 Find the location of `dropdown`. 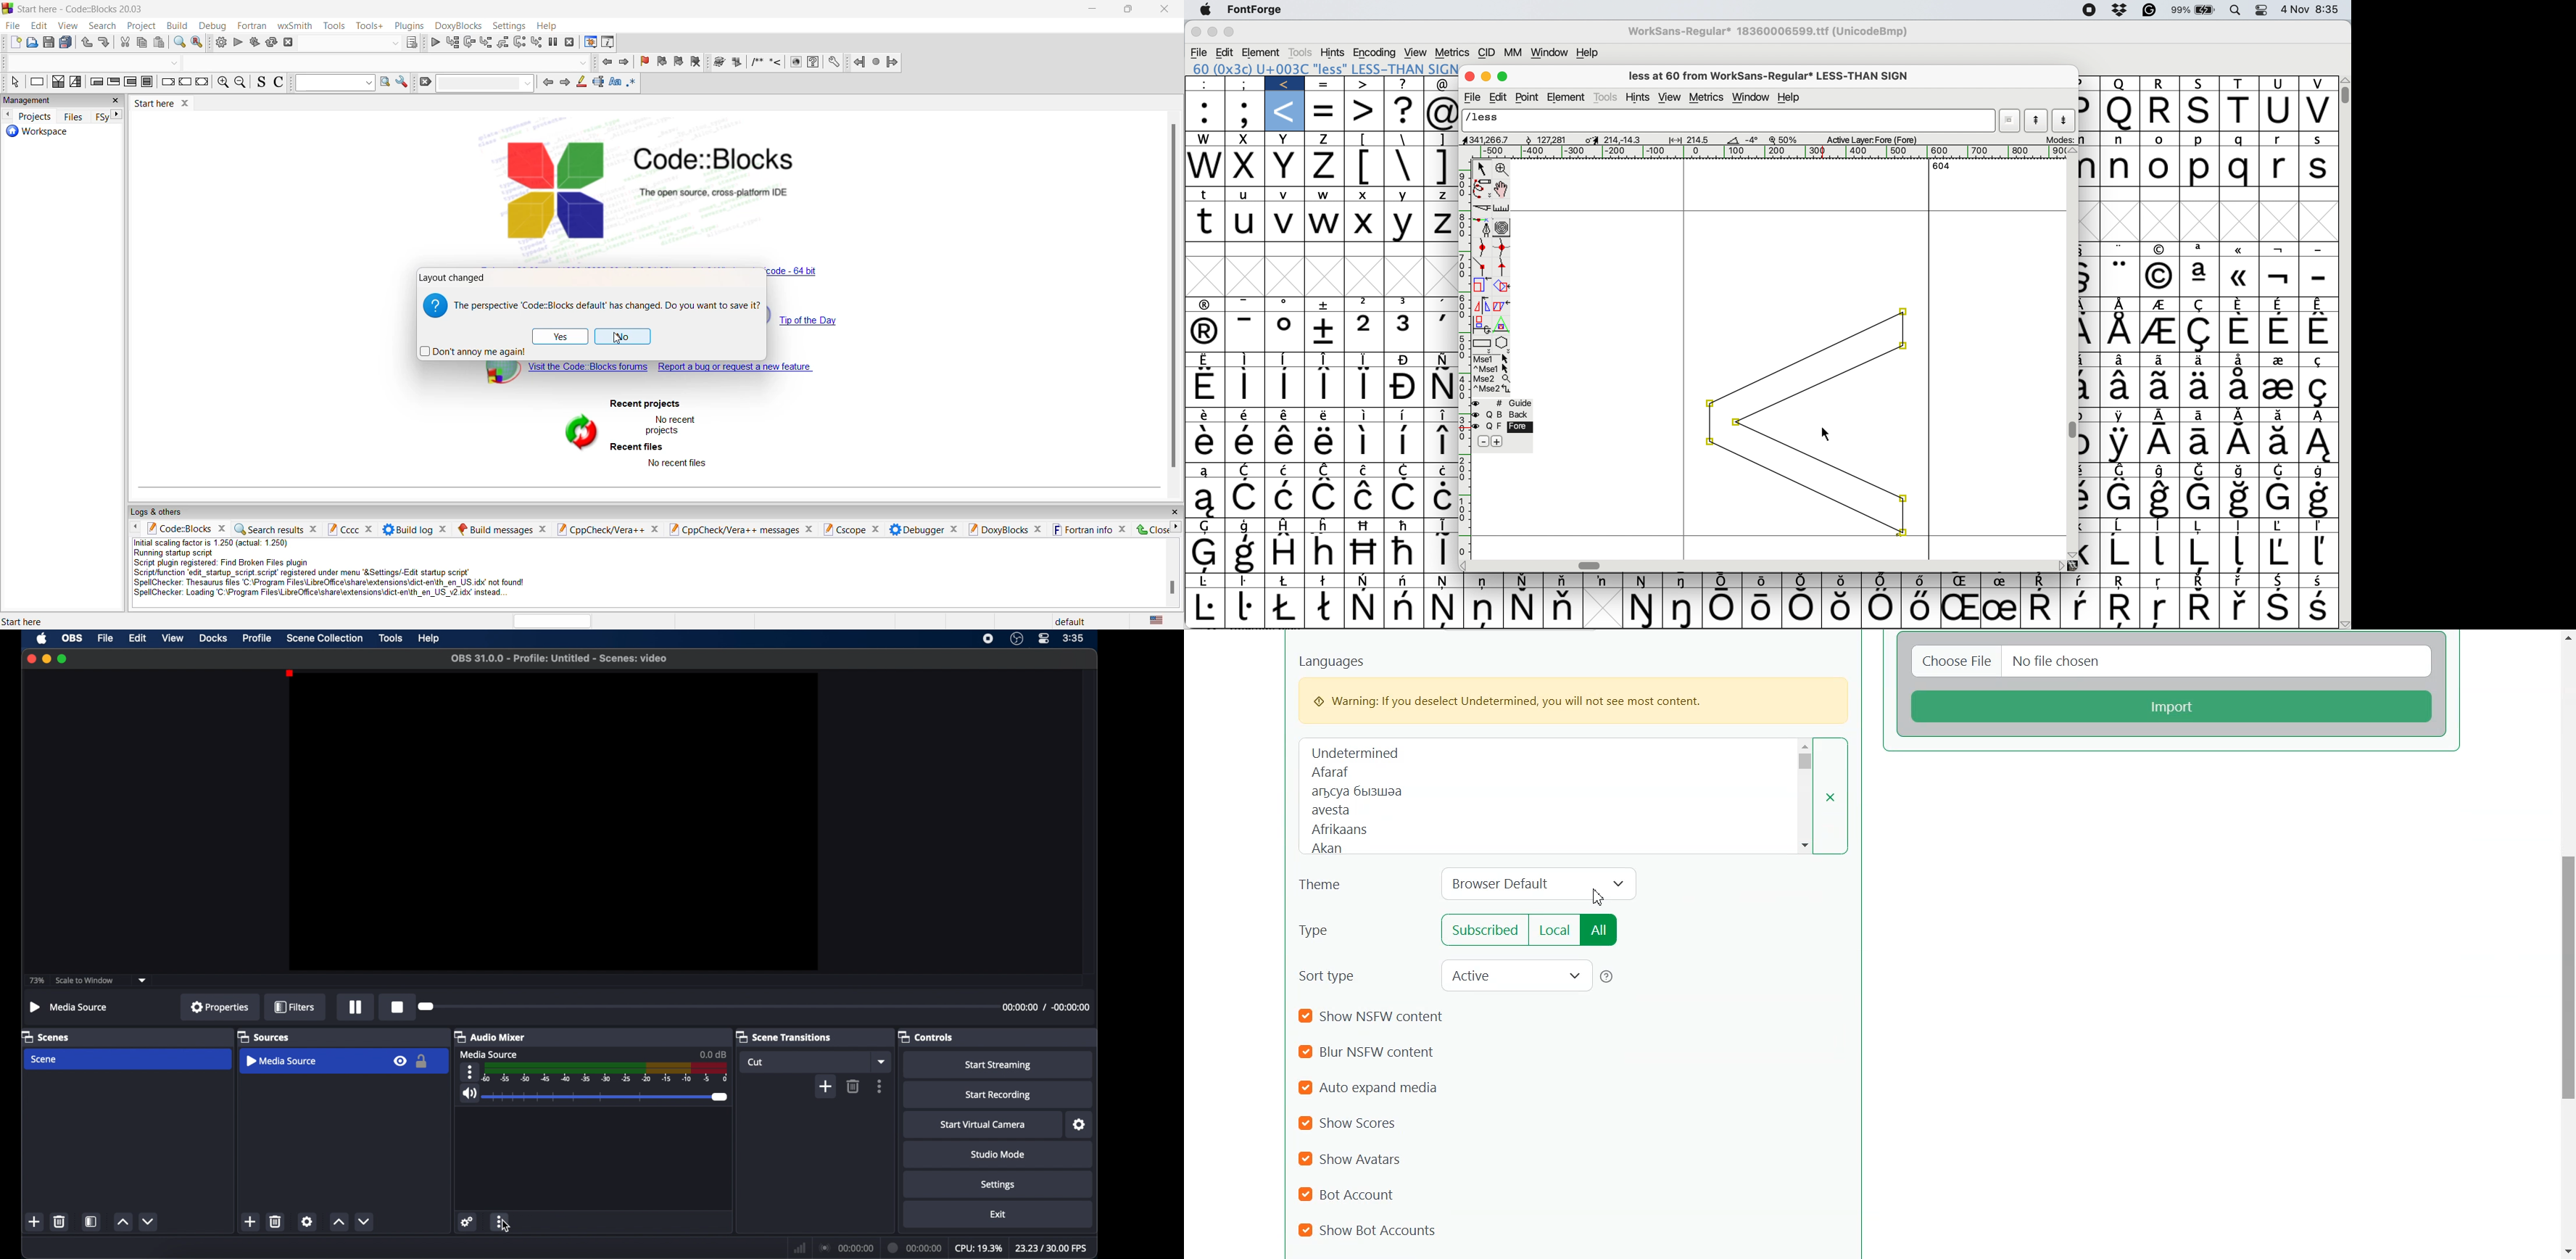

dropdown is located at coordinates (142, 980).